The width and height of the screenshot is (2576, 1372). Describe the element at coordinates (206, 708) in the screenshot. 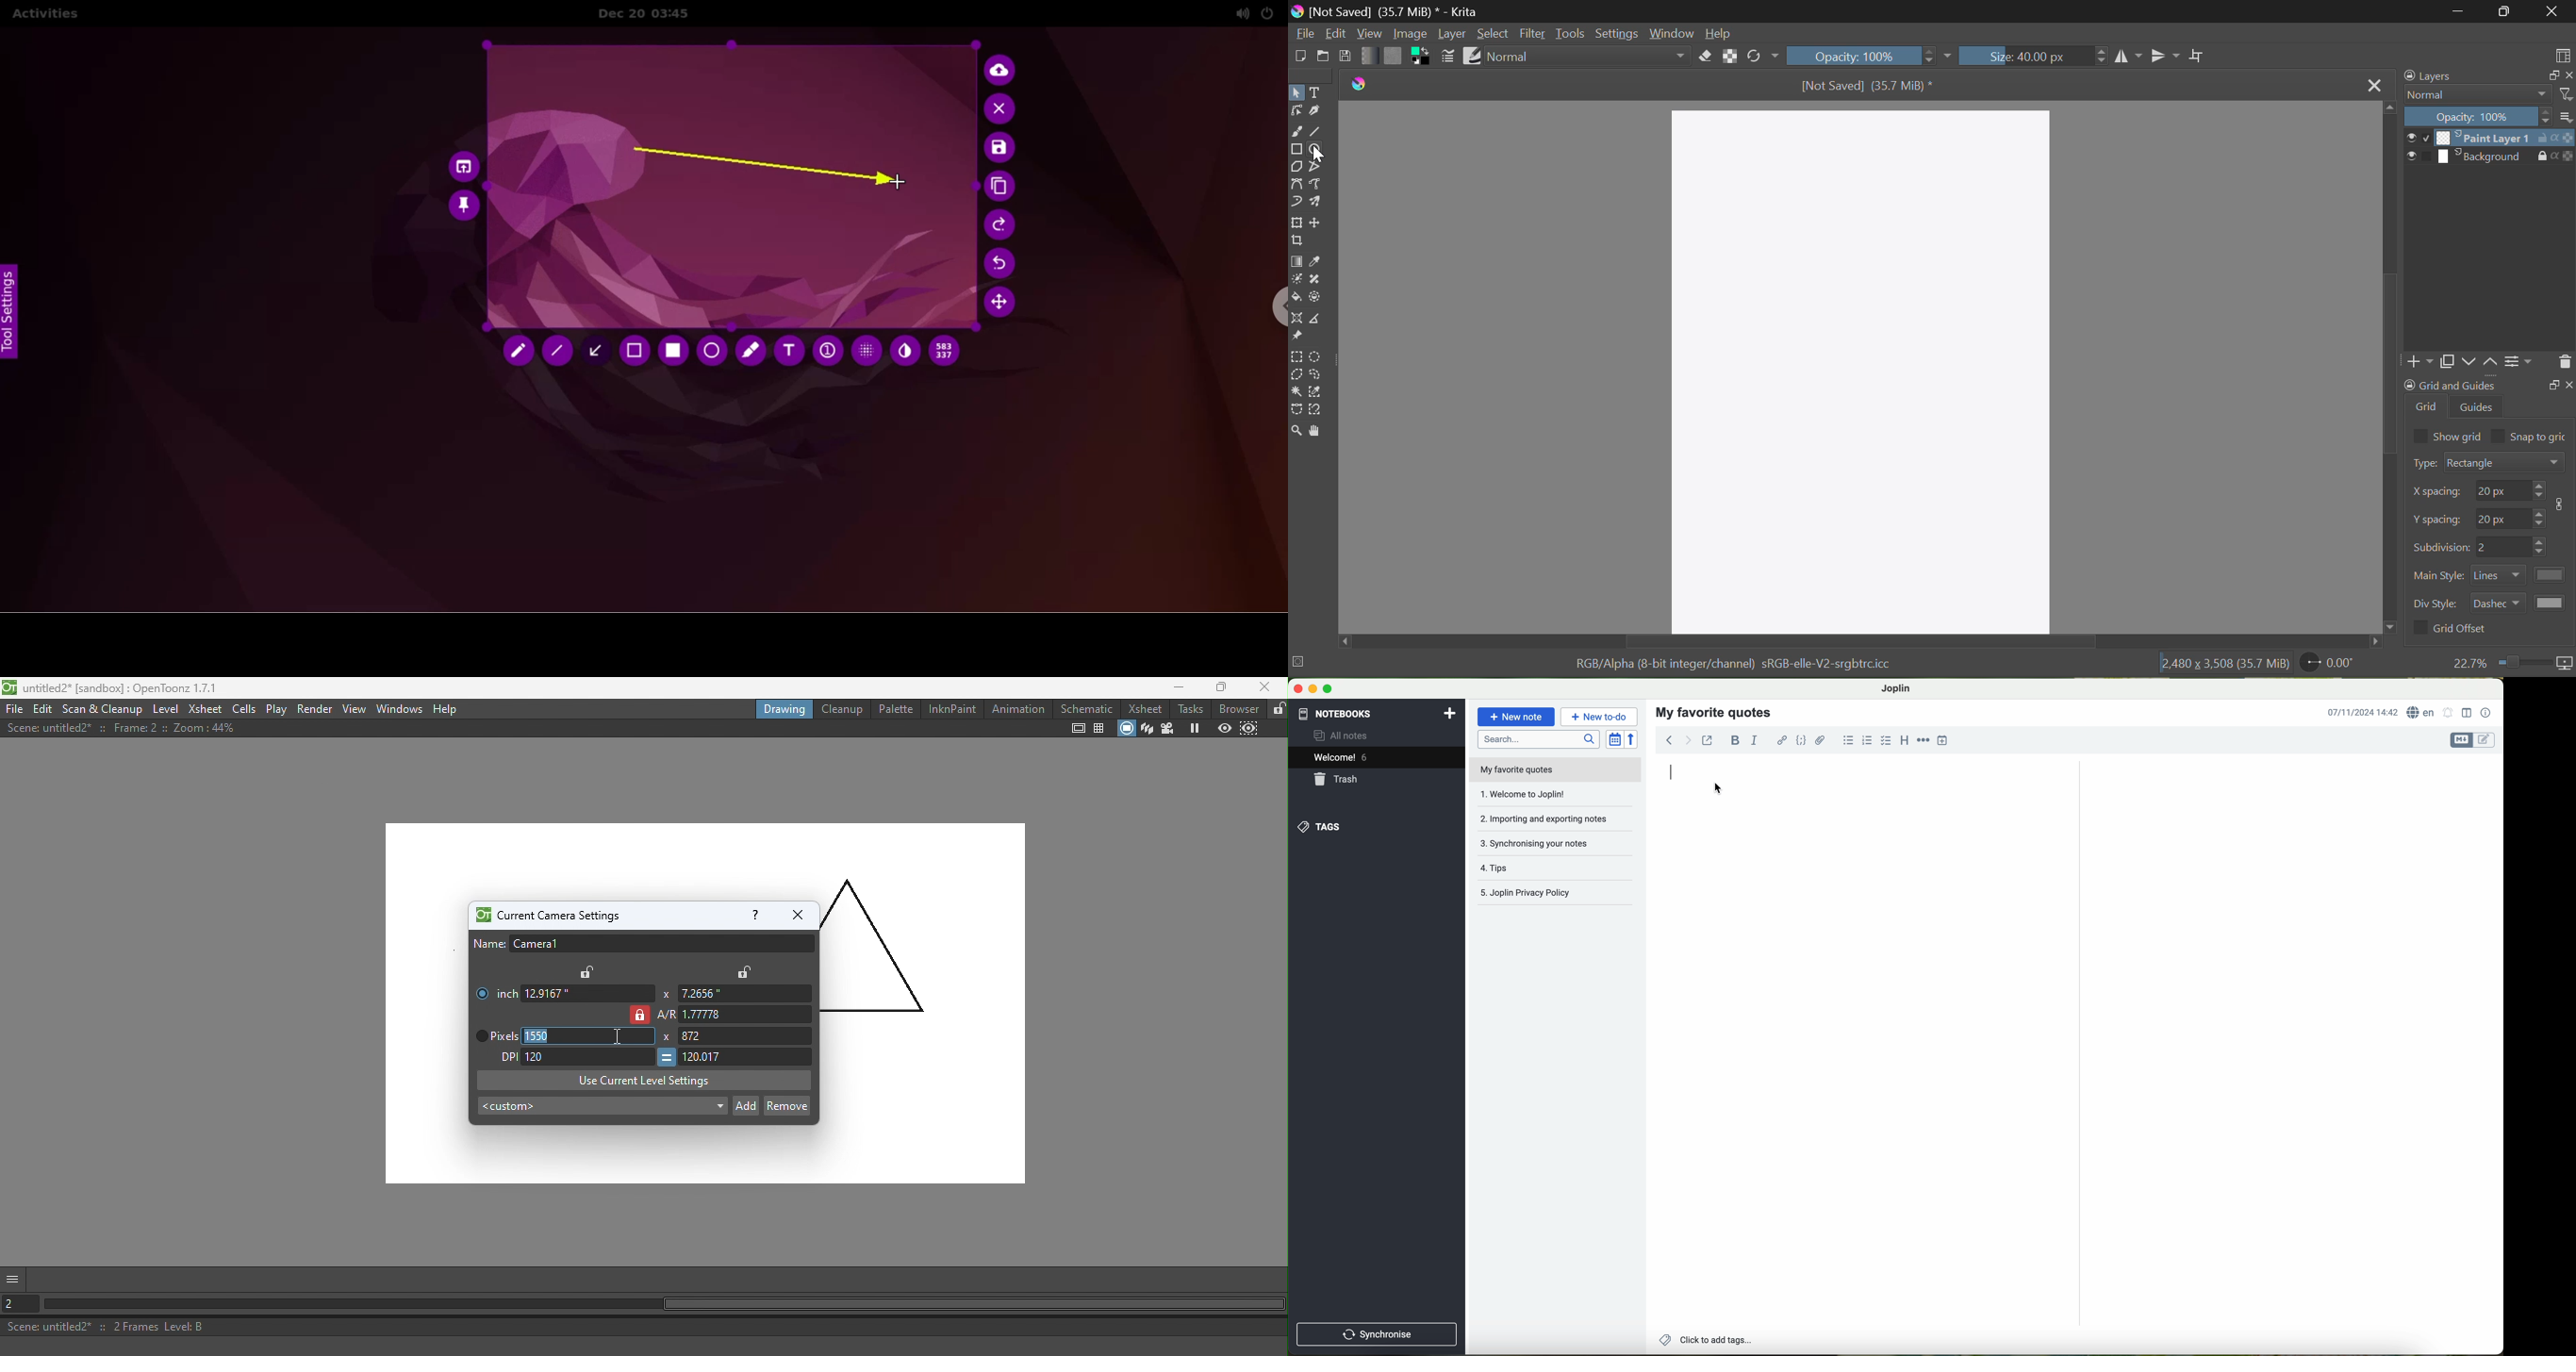

I see `Xsheet` at that location.